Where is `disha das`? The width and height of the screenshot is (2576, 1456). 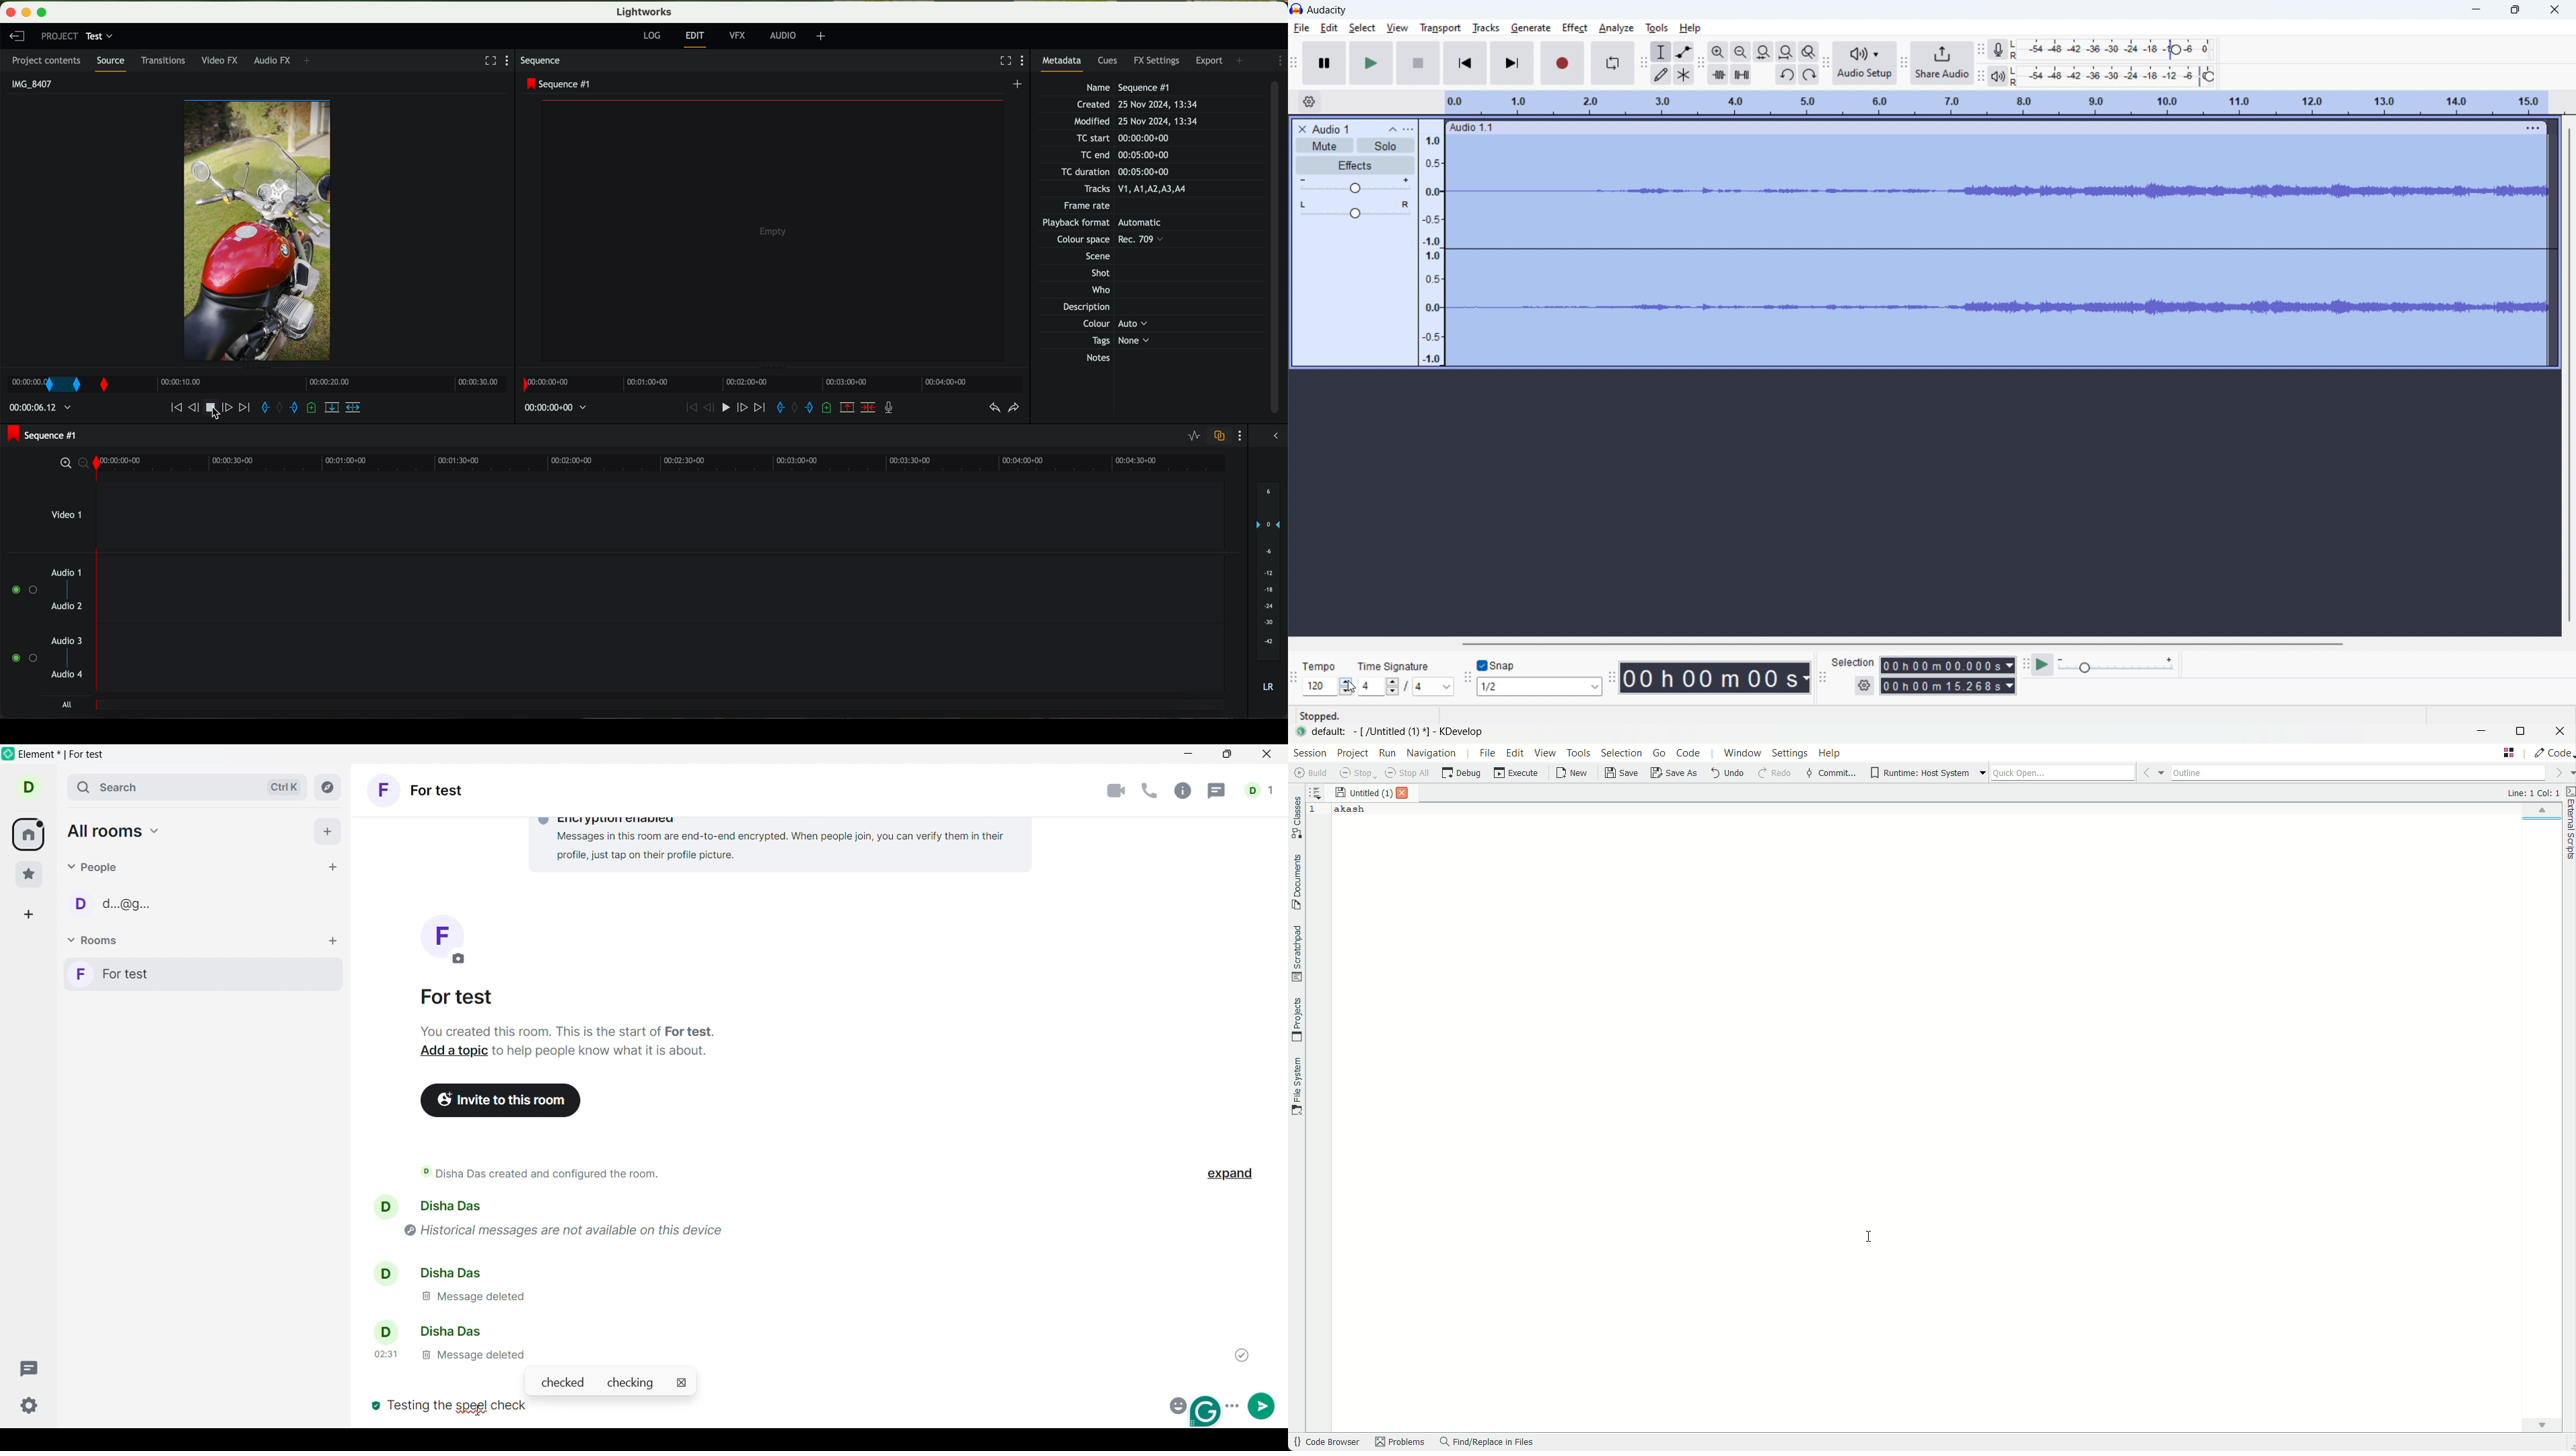 disha das is located at coordinates (431, 1332).